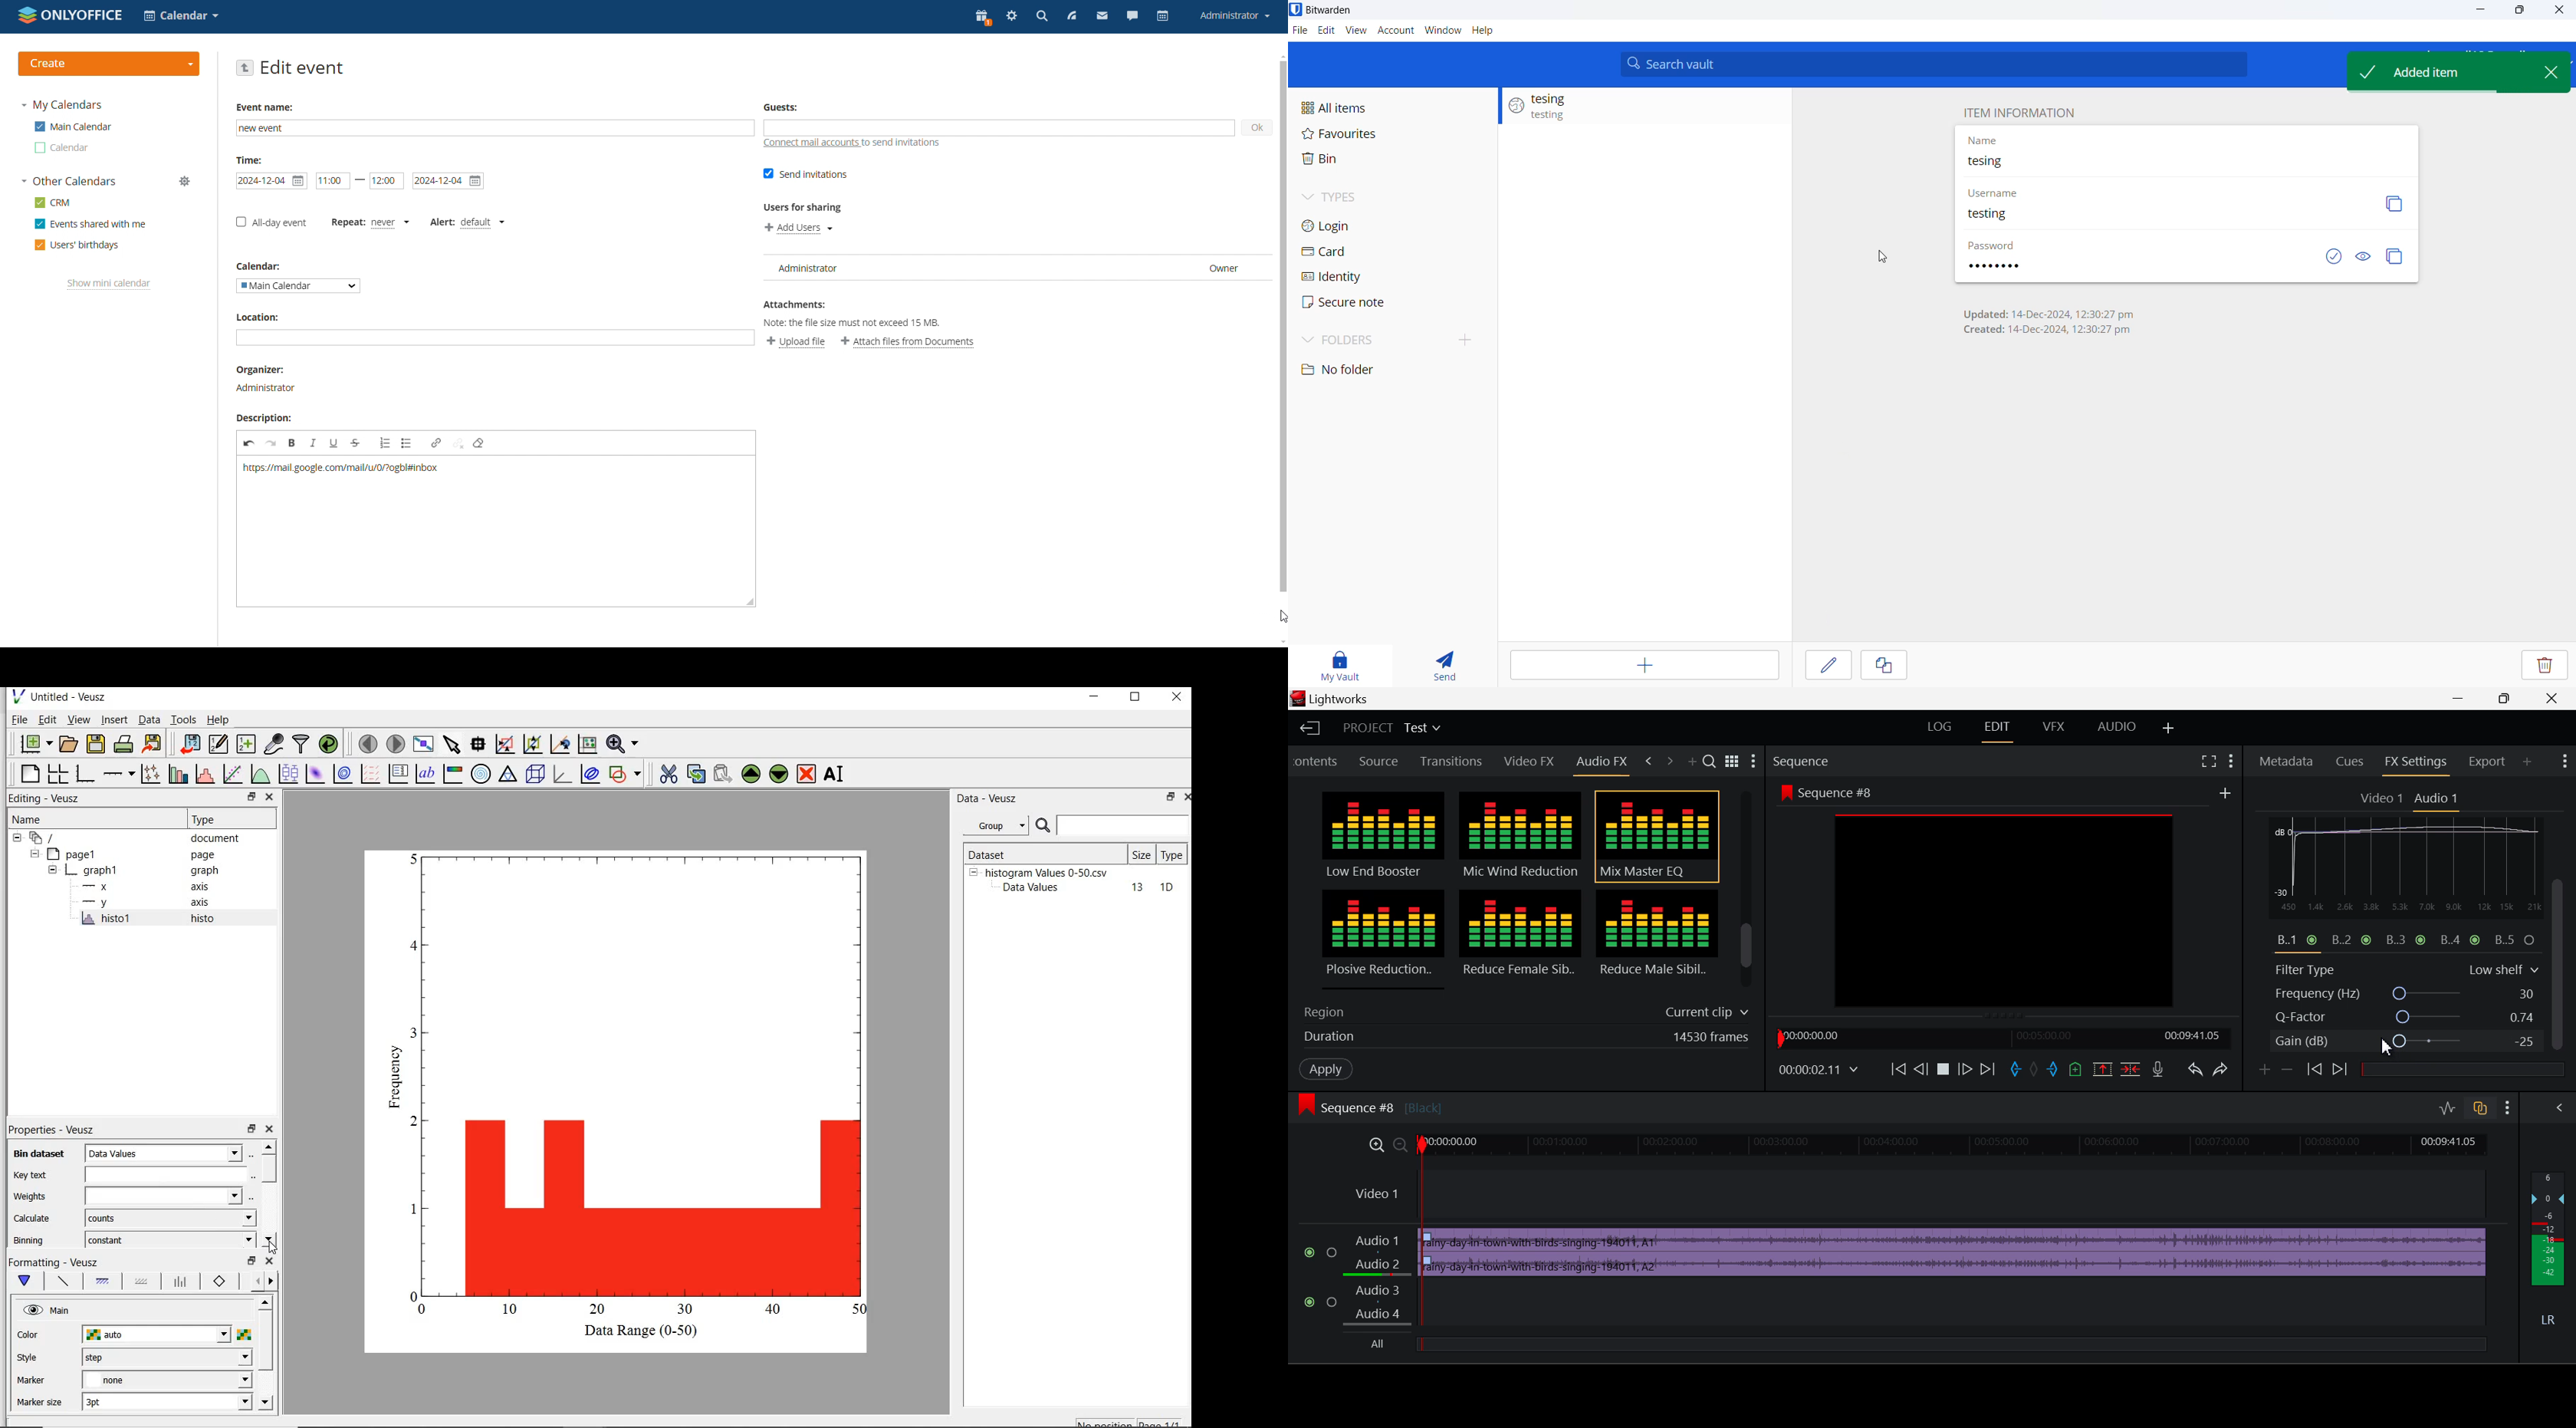  Describe the element at coordinates (1446, 667) in the screenshot. I see `send` at that location.